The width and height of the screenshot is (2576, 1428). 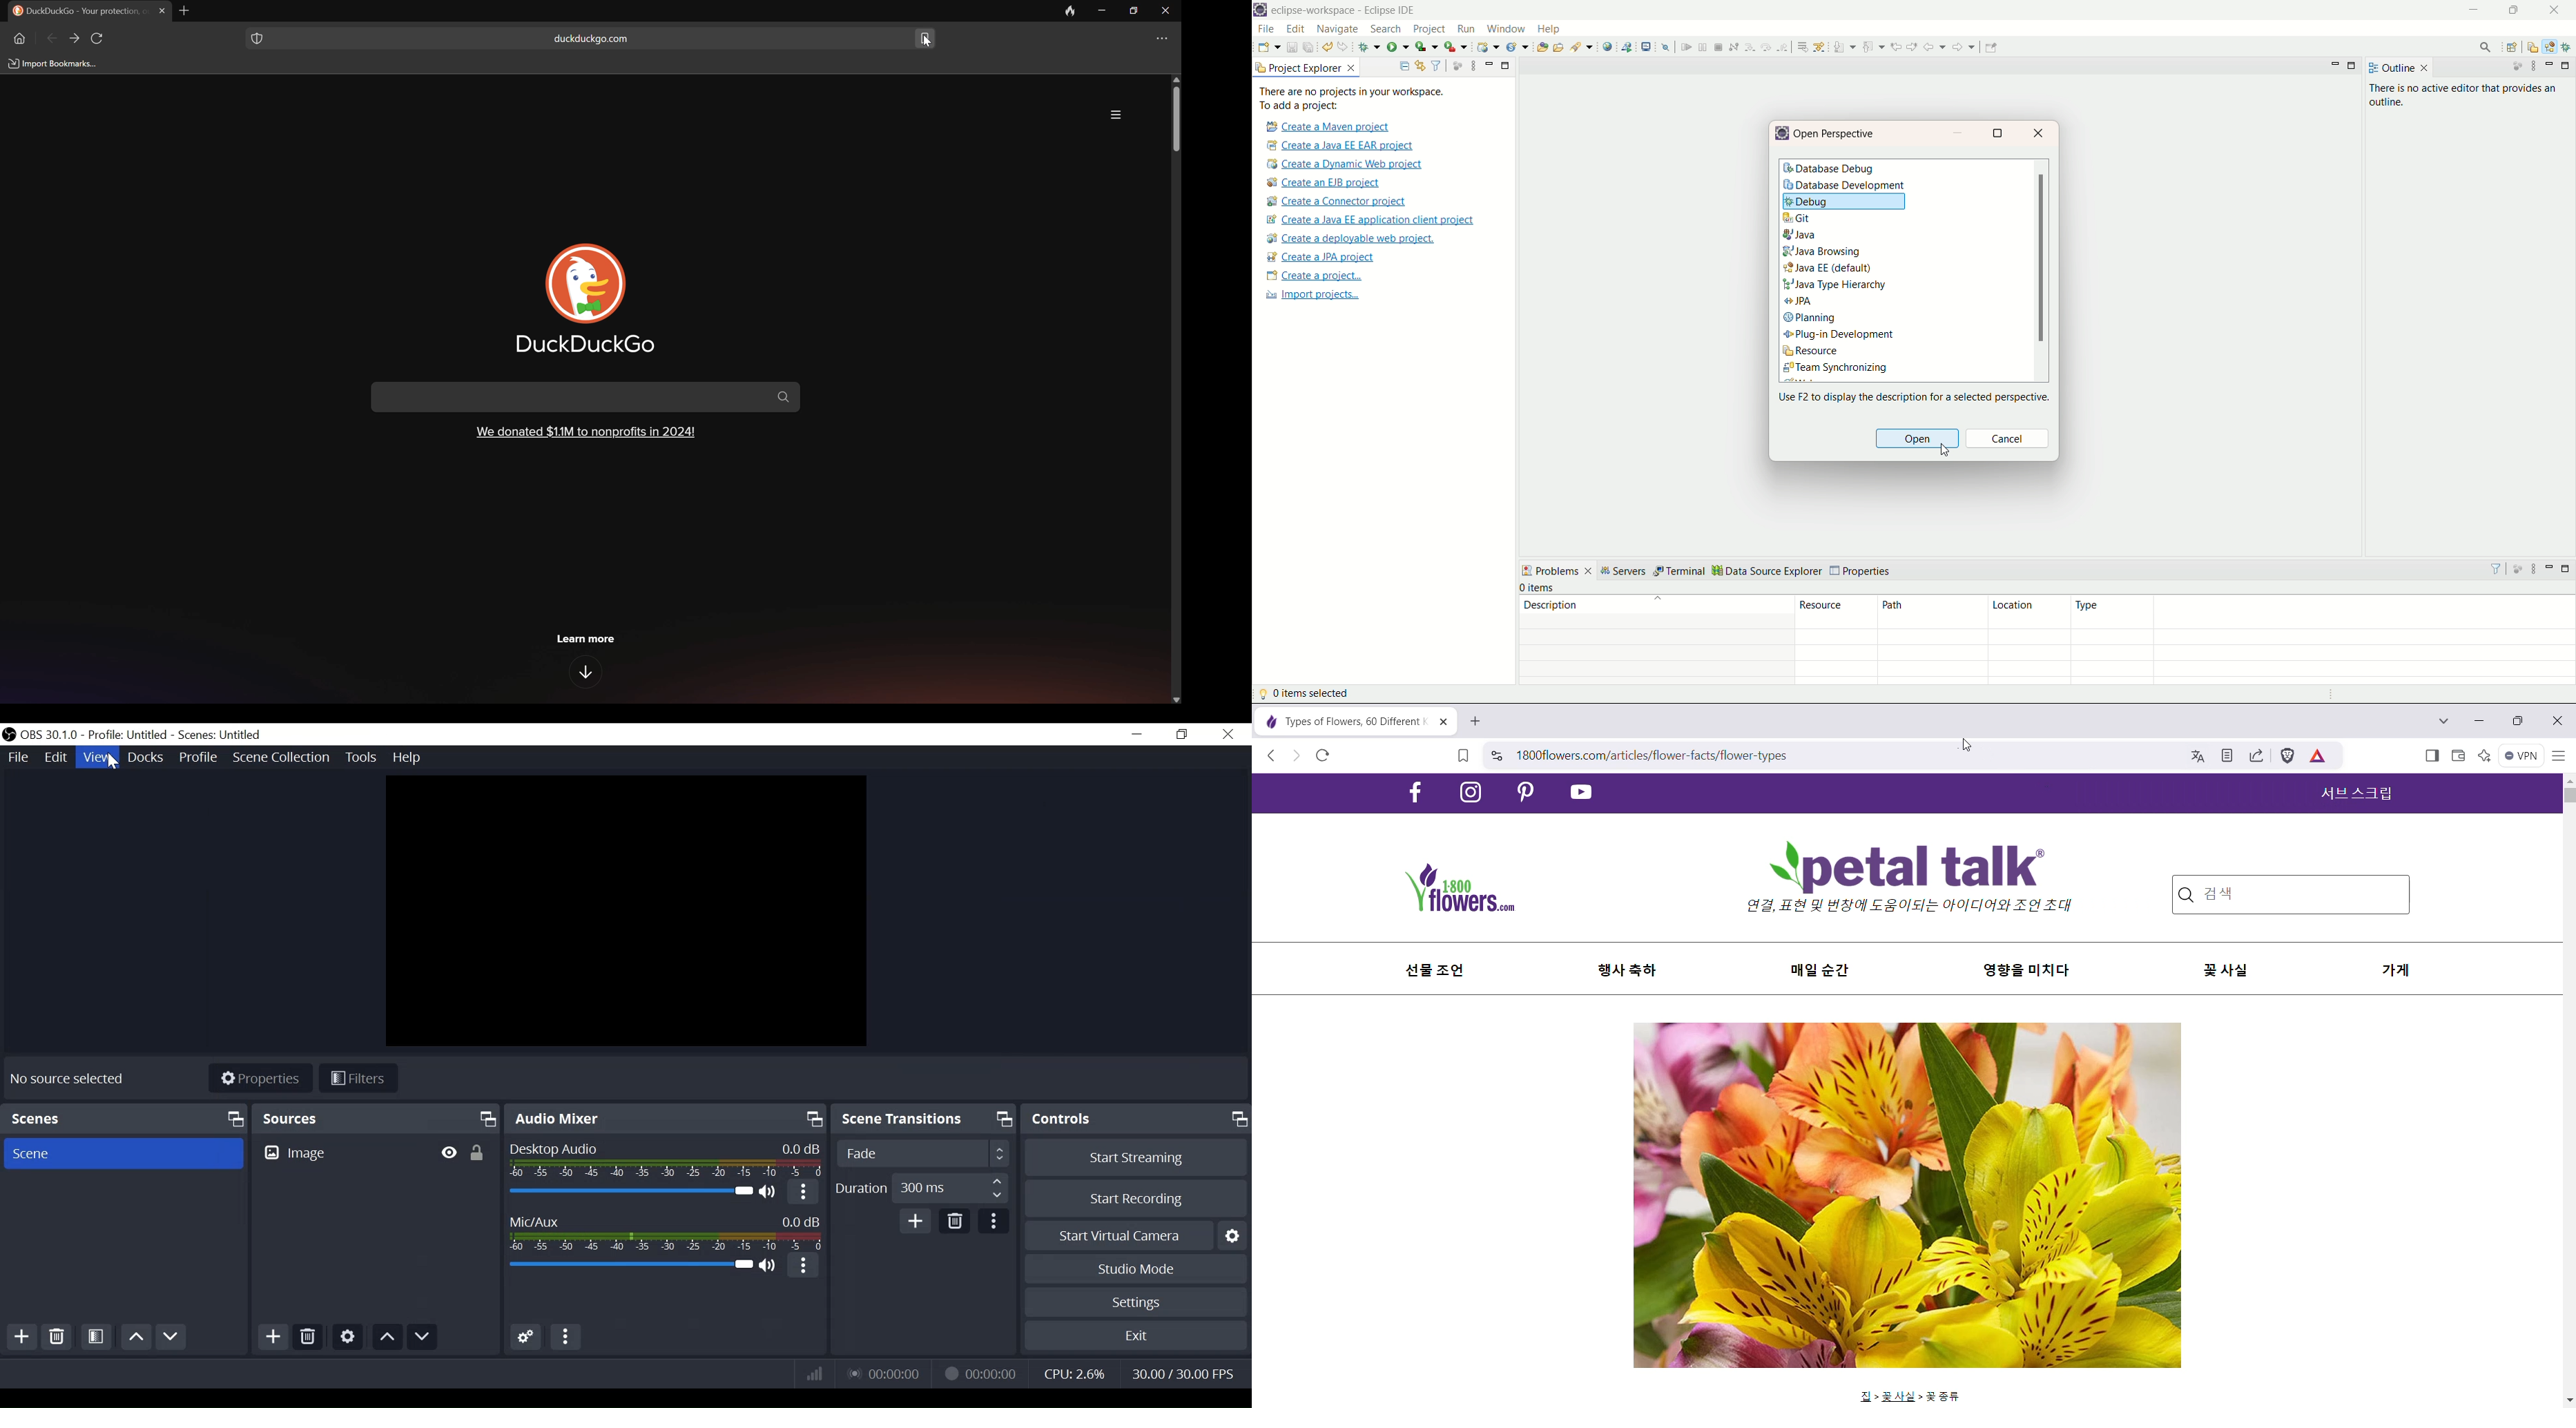 I want to click on Desktop Audio, so click(x=629, y=1192).